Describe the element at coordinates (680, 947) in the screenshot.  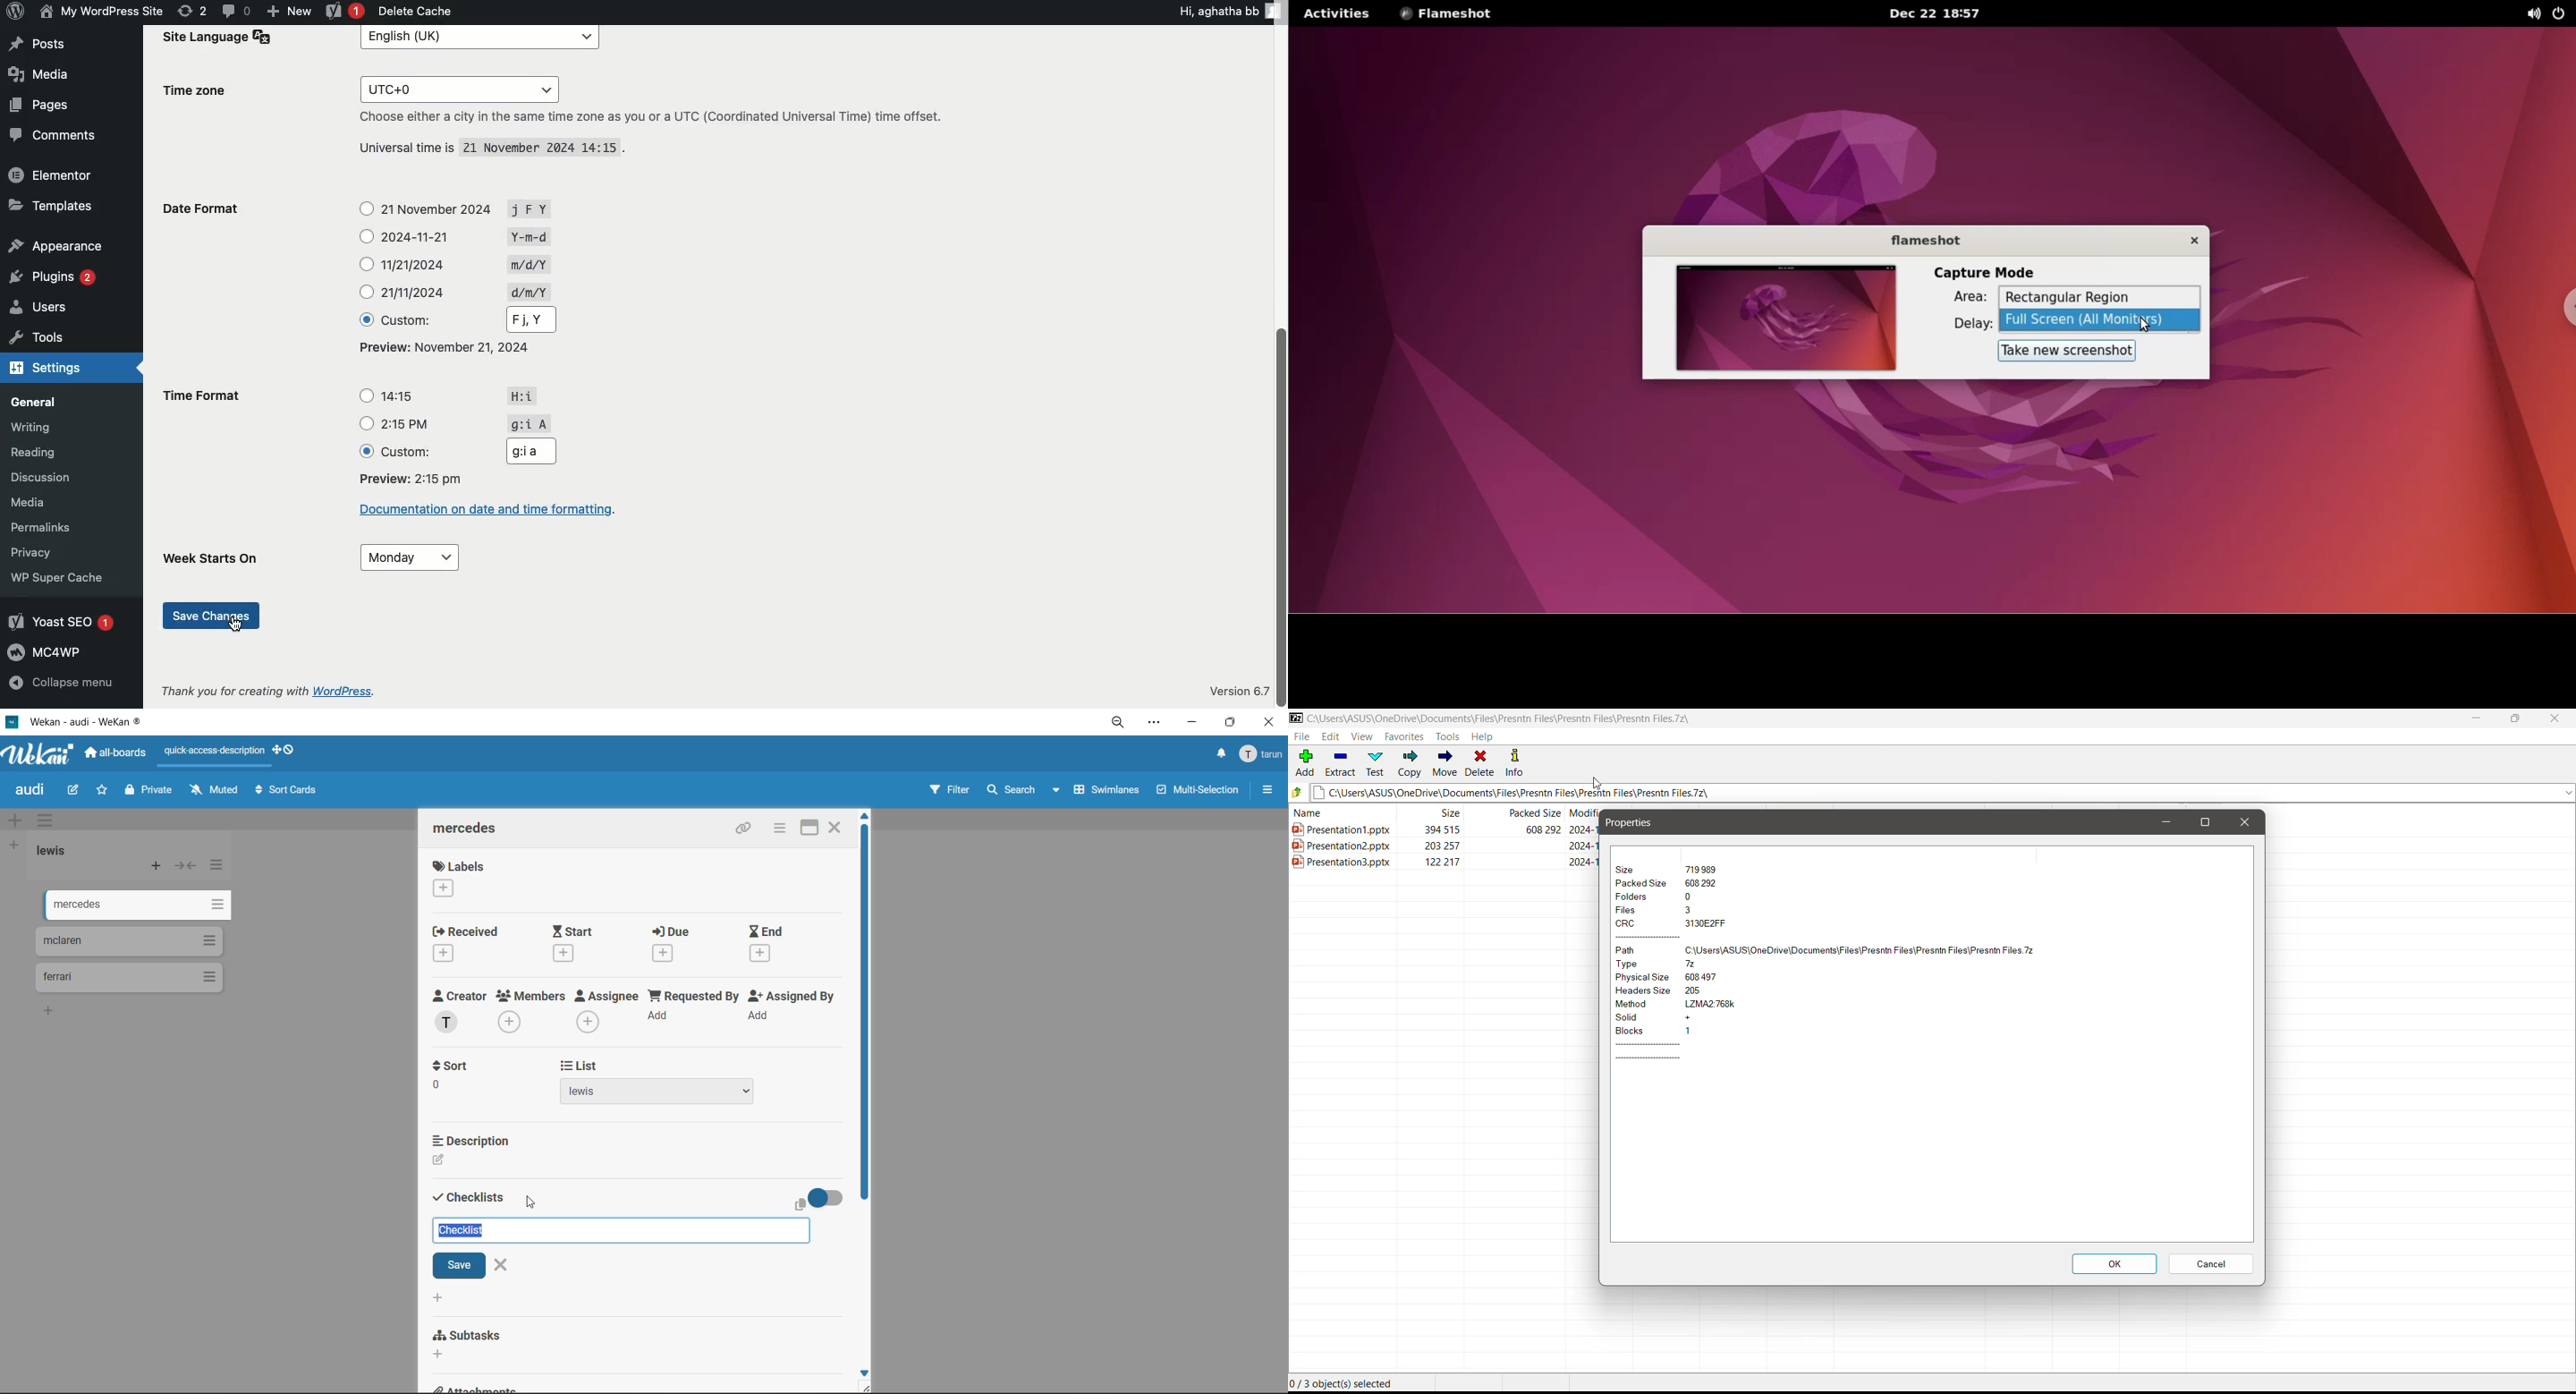
I see `due` at that location.